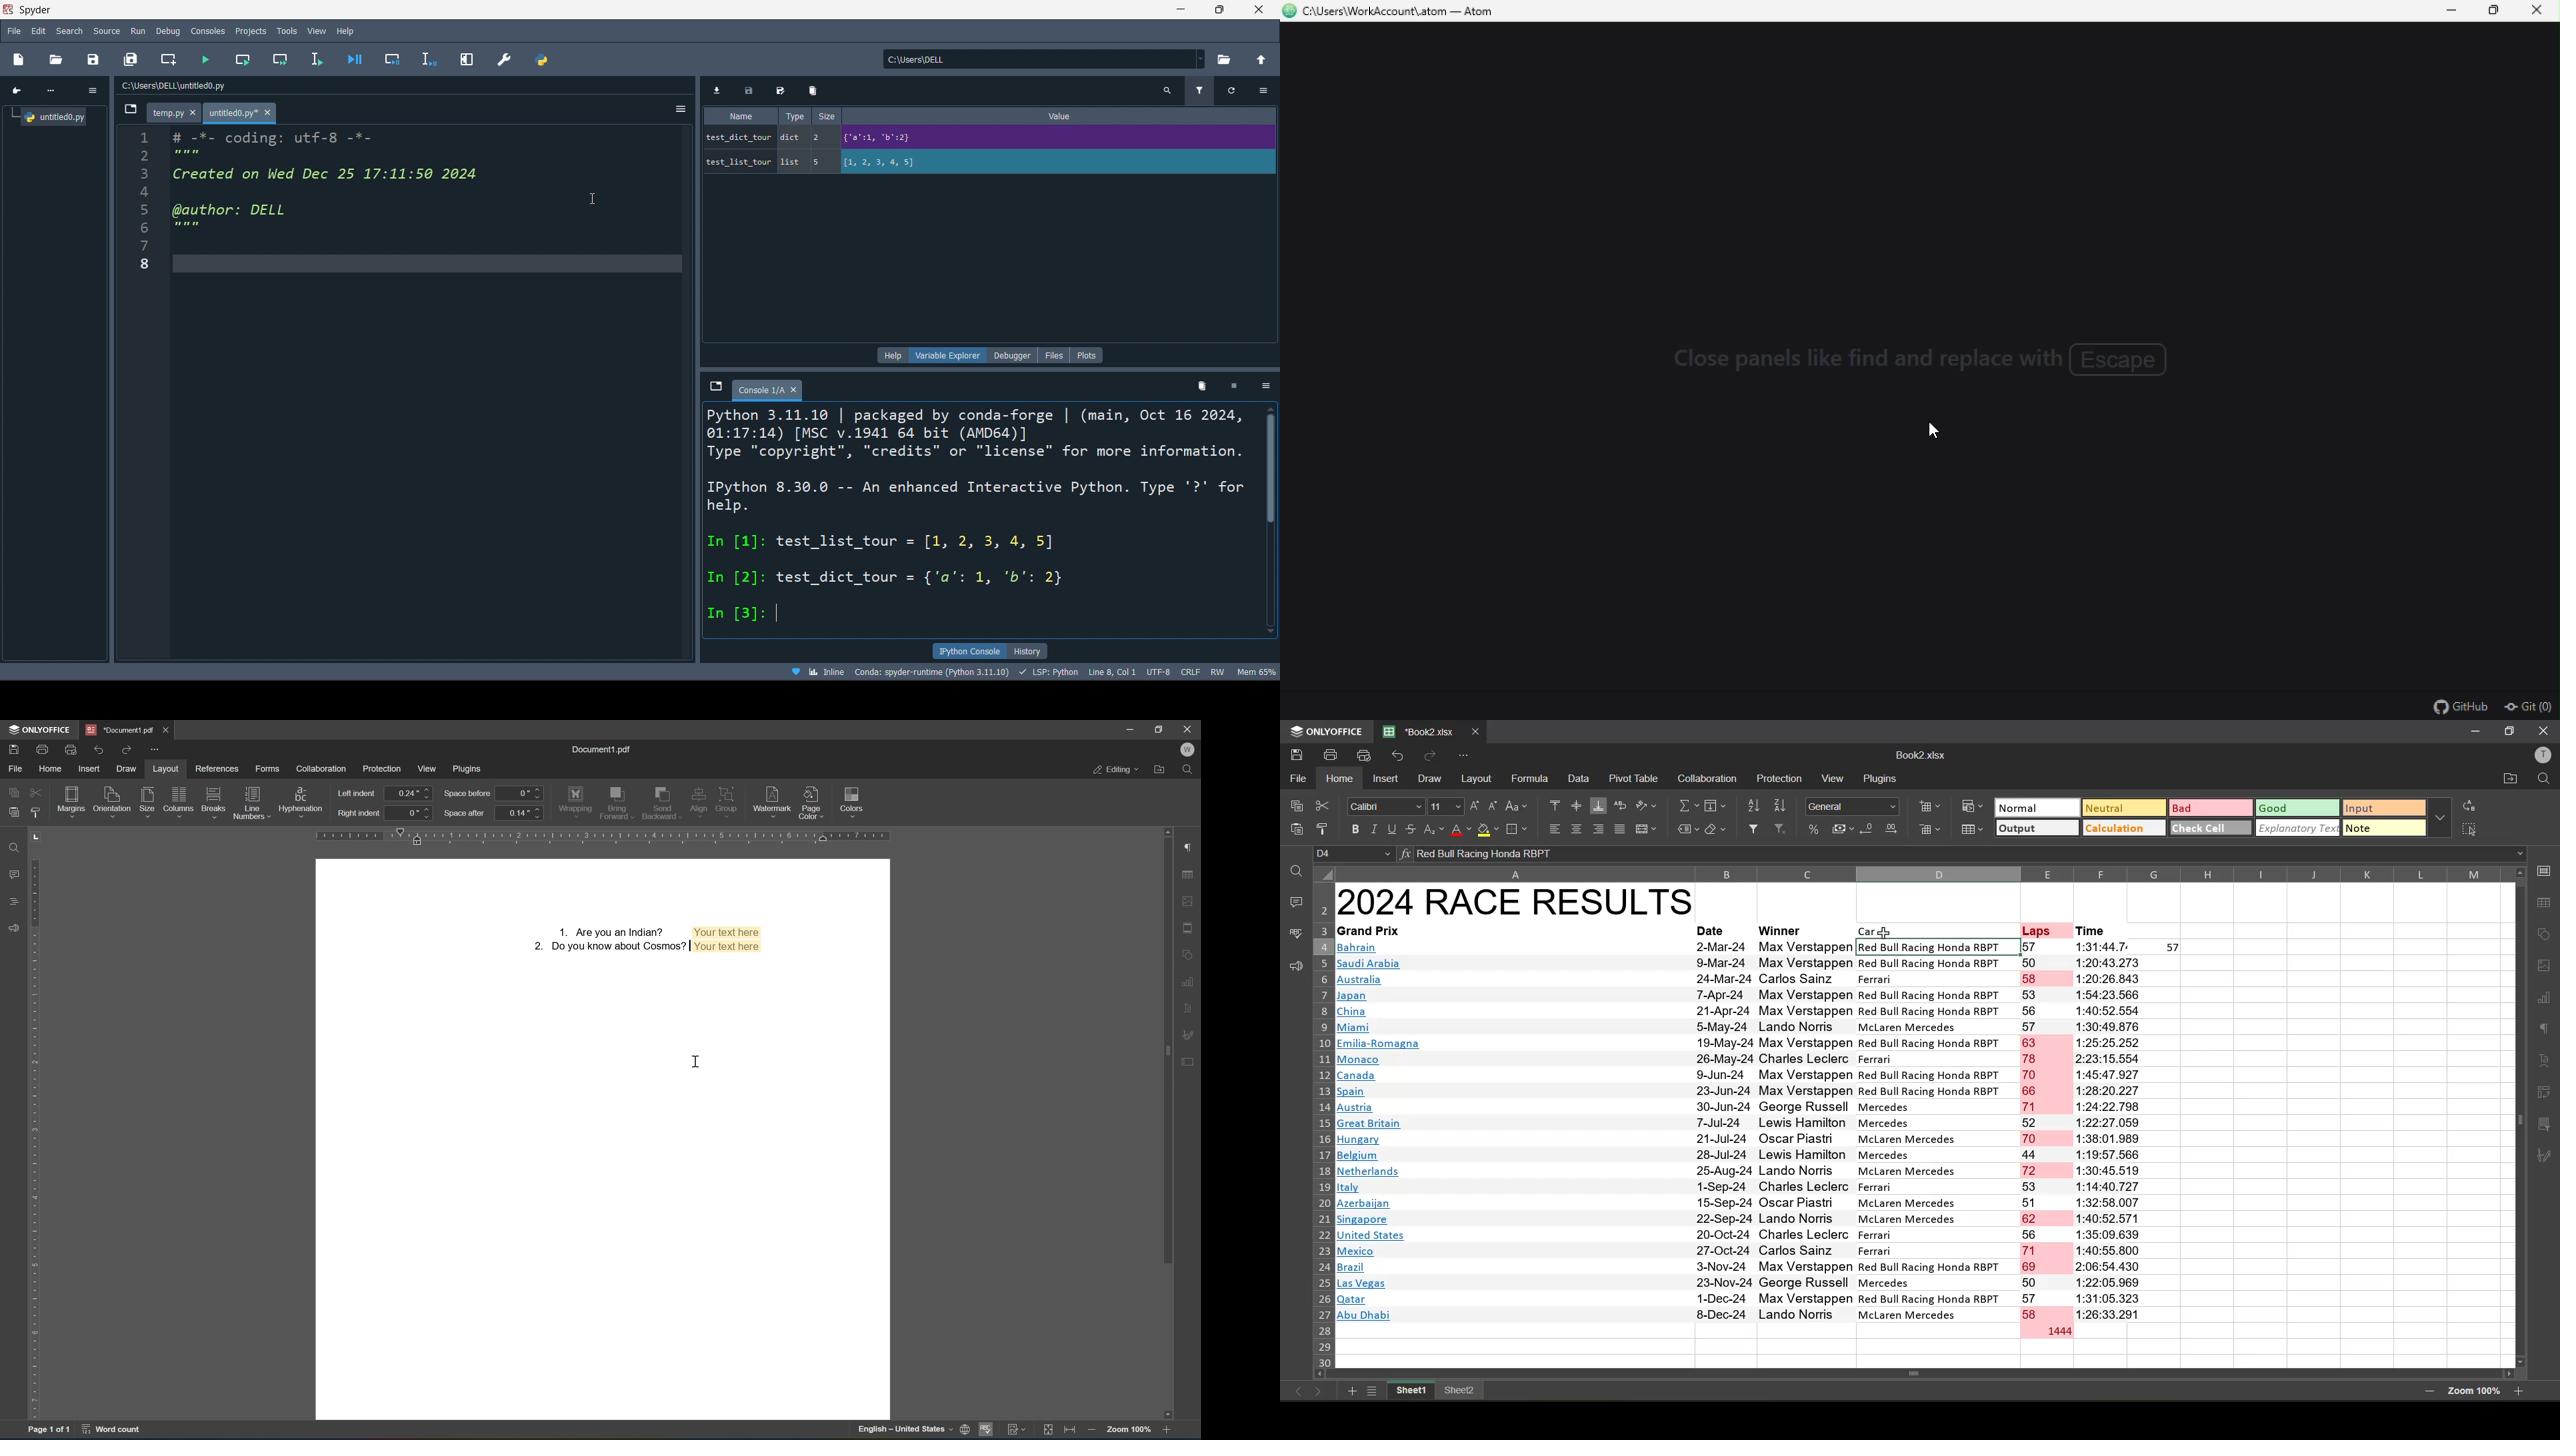 The width and height of the screenshot is (2576, 1456). Describe the element at coordinates (208, 31) in the screenshot. I see `console` at that location.